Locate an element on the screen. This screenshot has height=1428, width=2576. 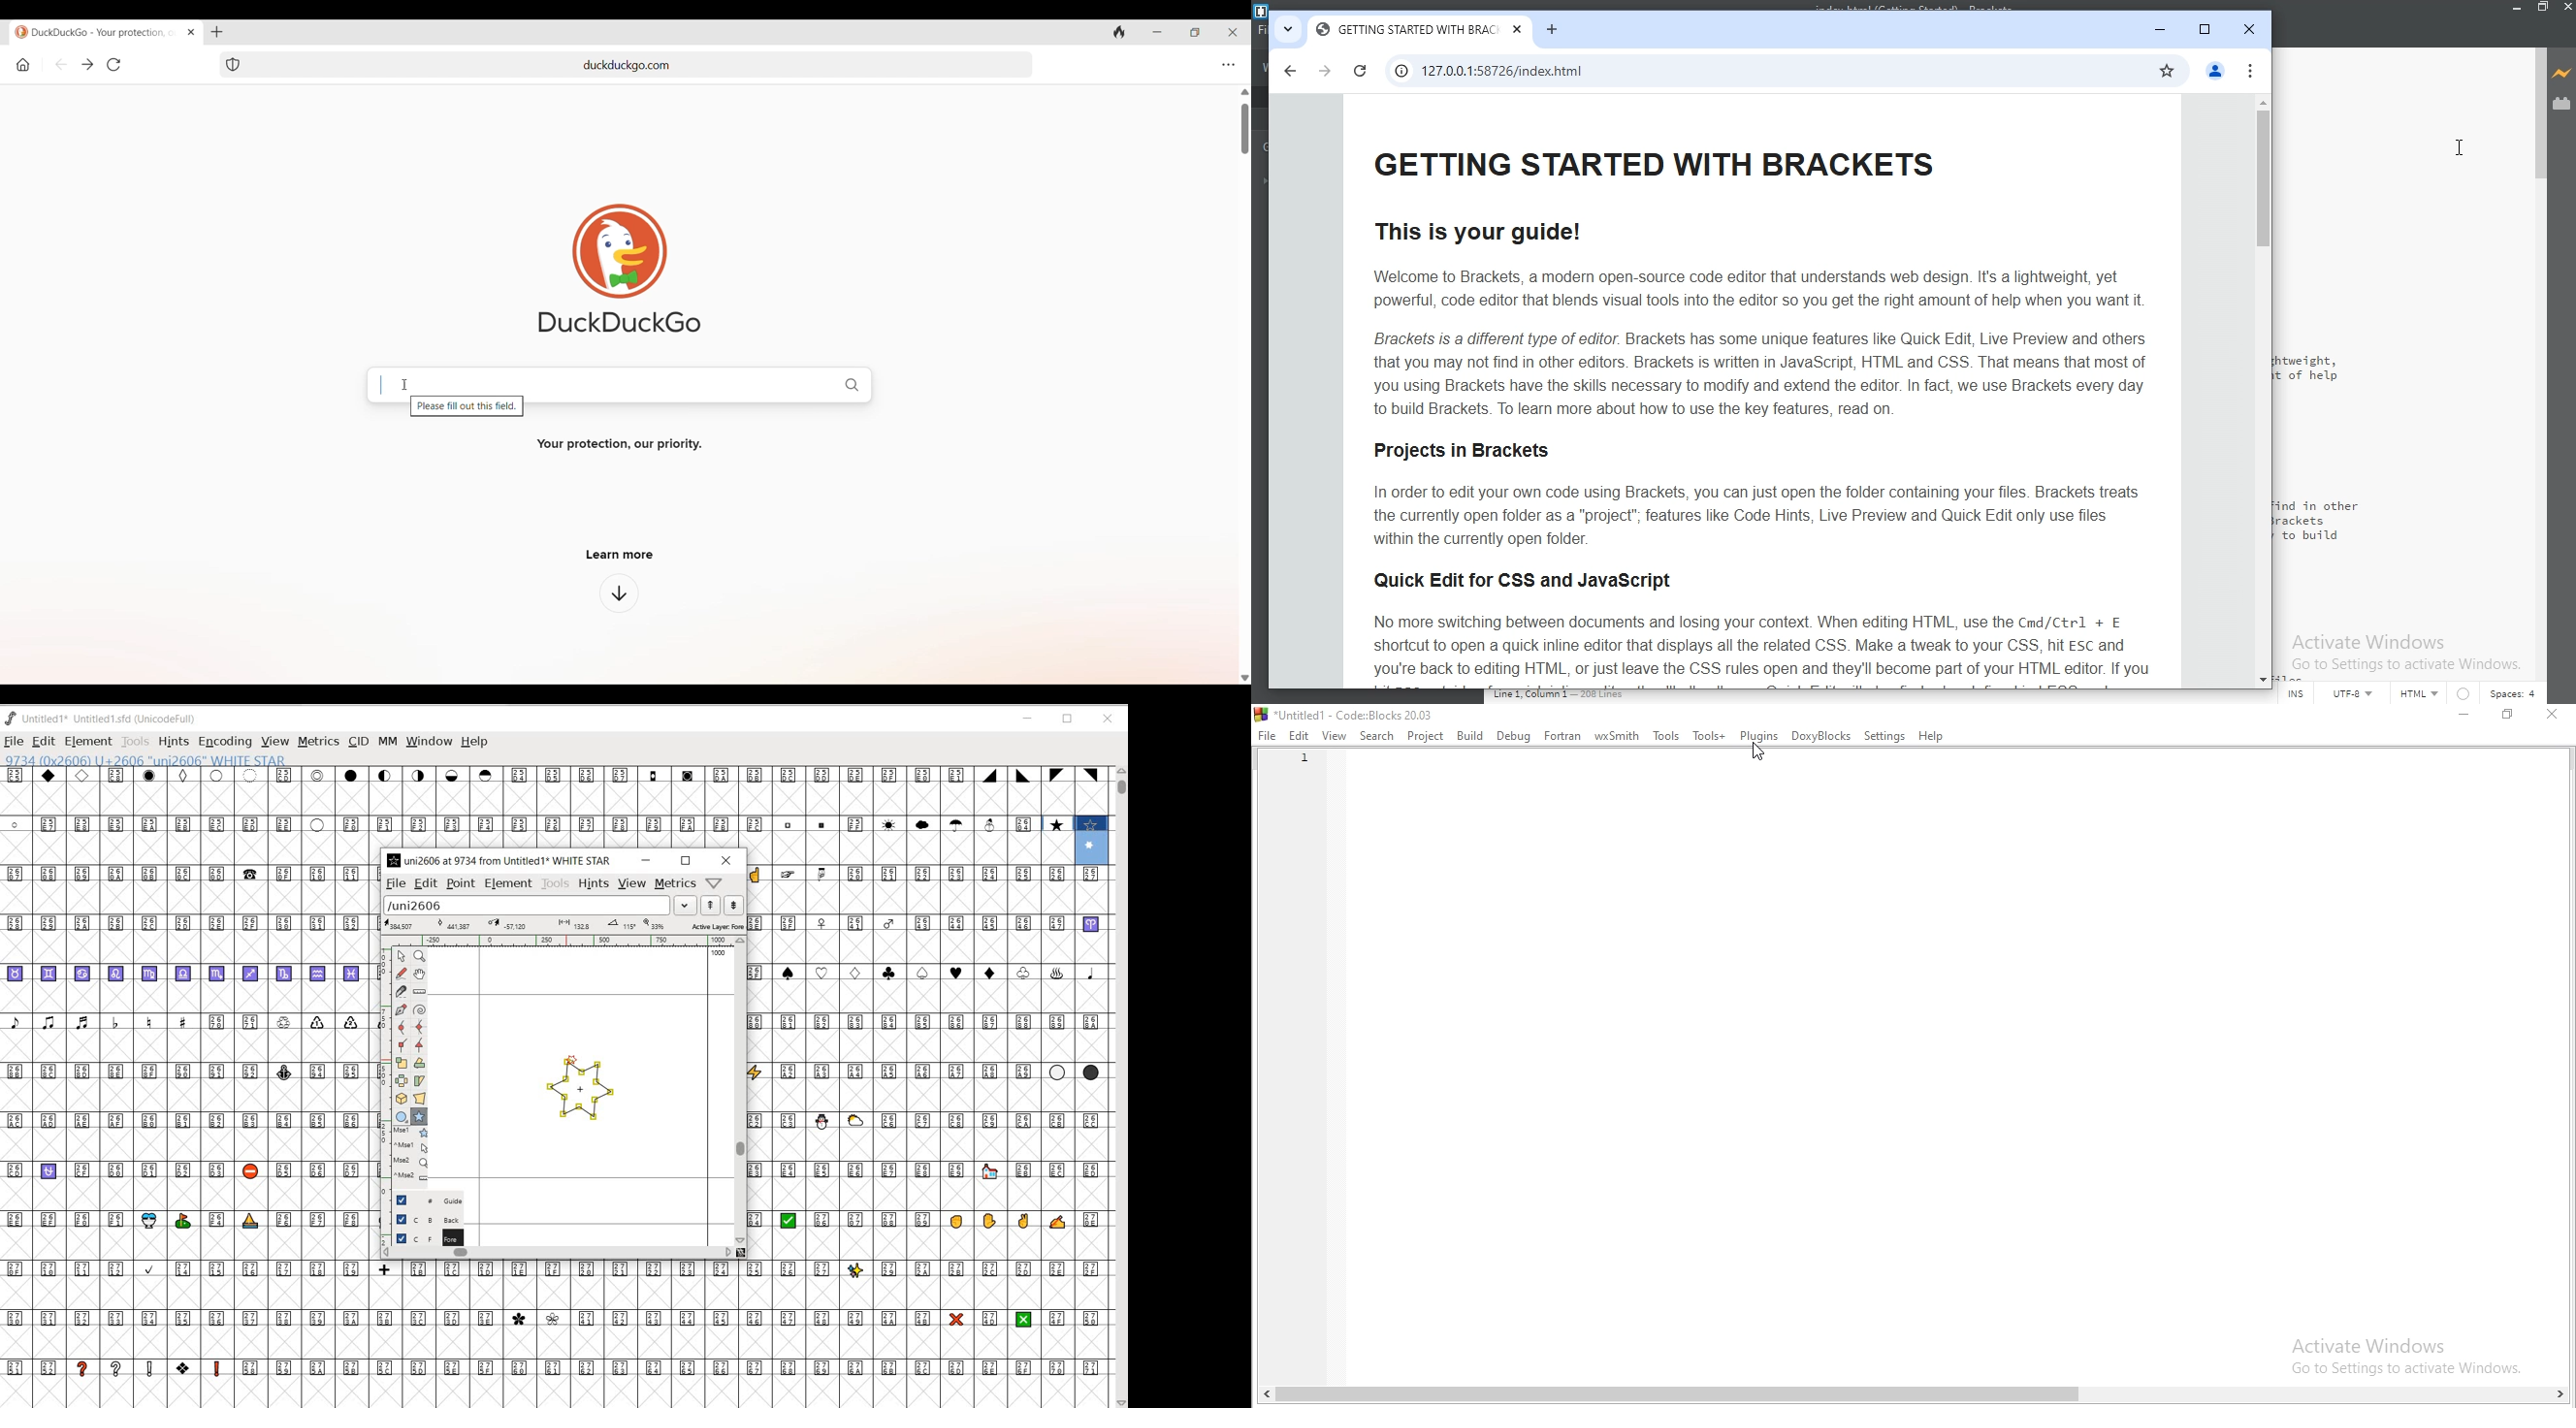
live preview is located at coordinates (2561, 76).